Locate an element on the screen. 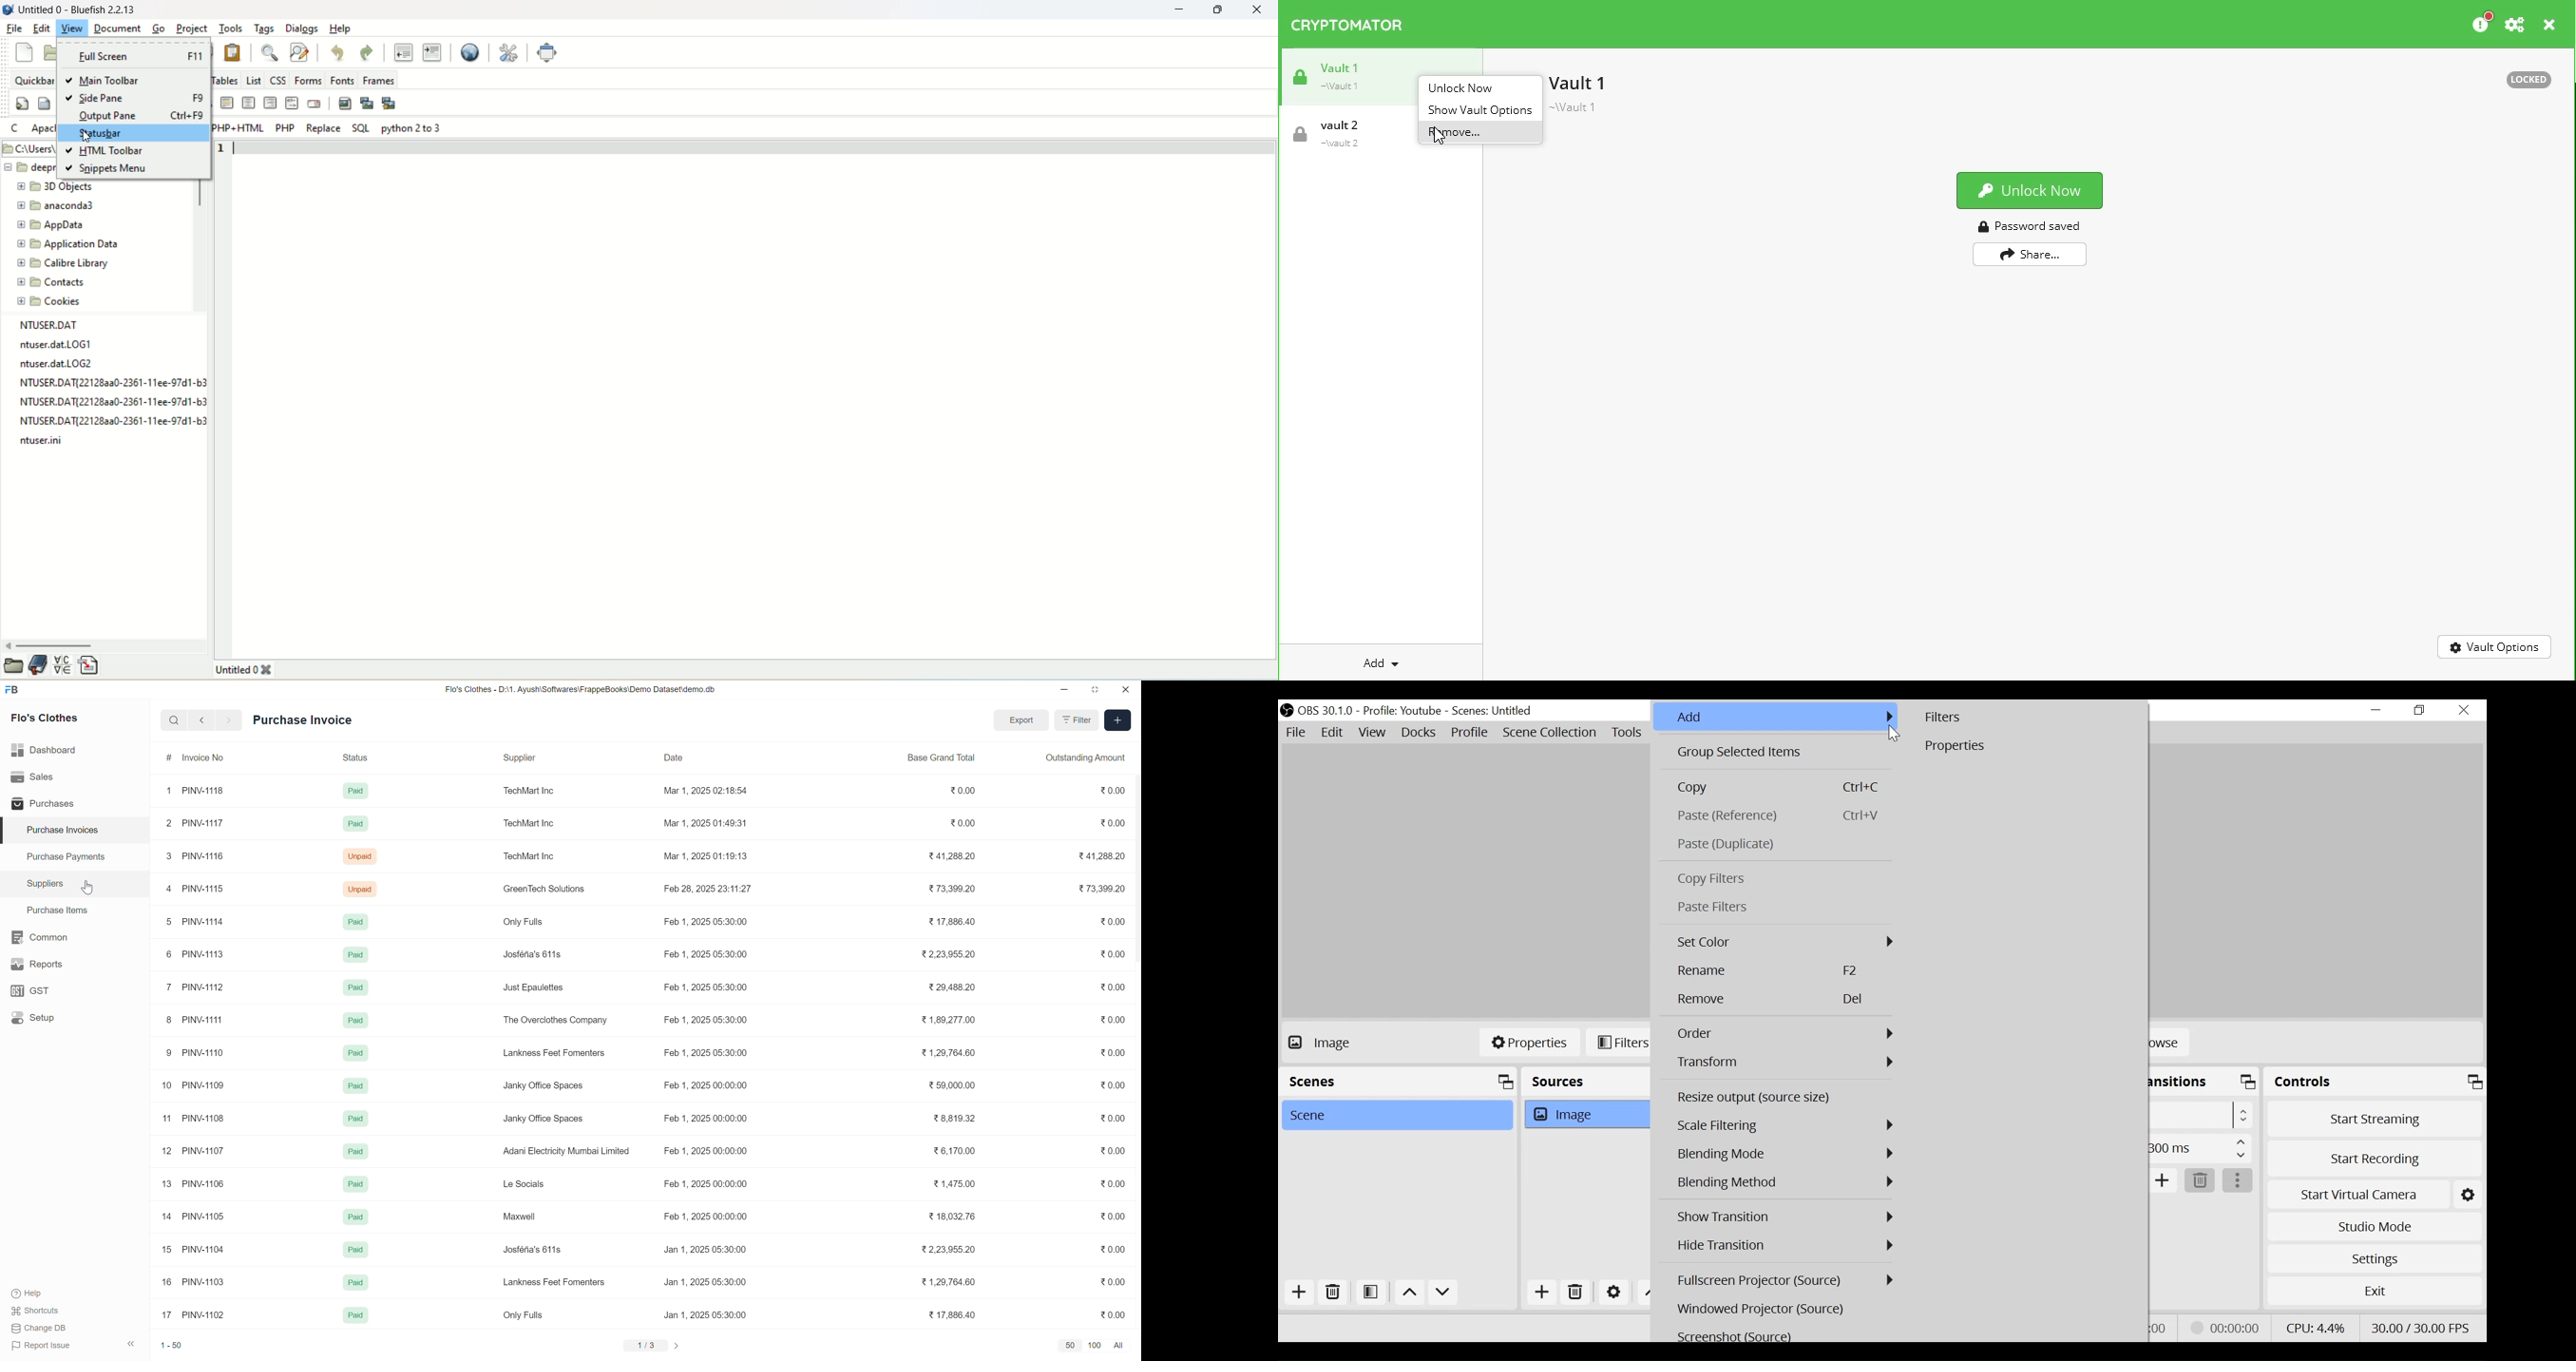  paid is located at coordinates (354, 1281).